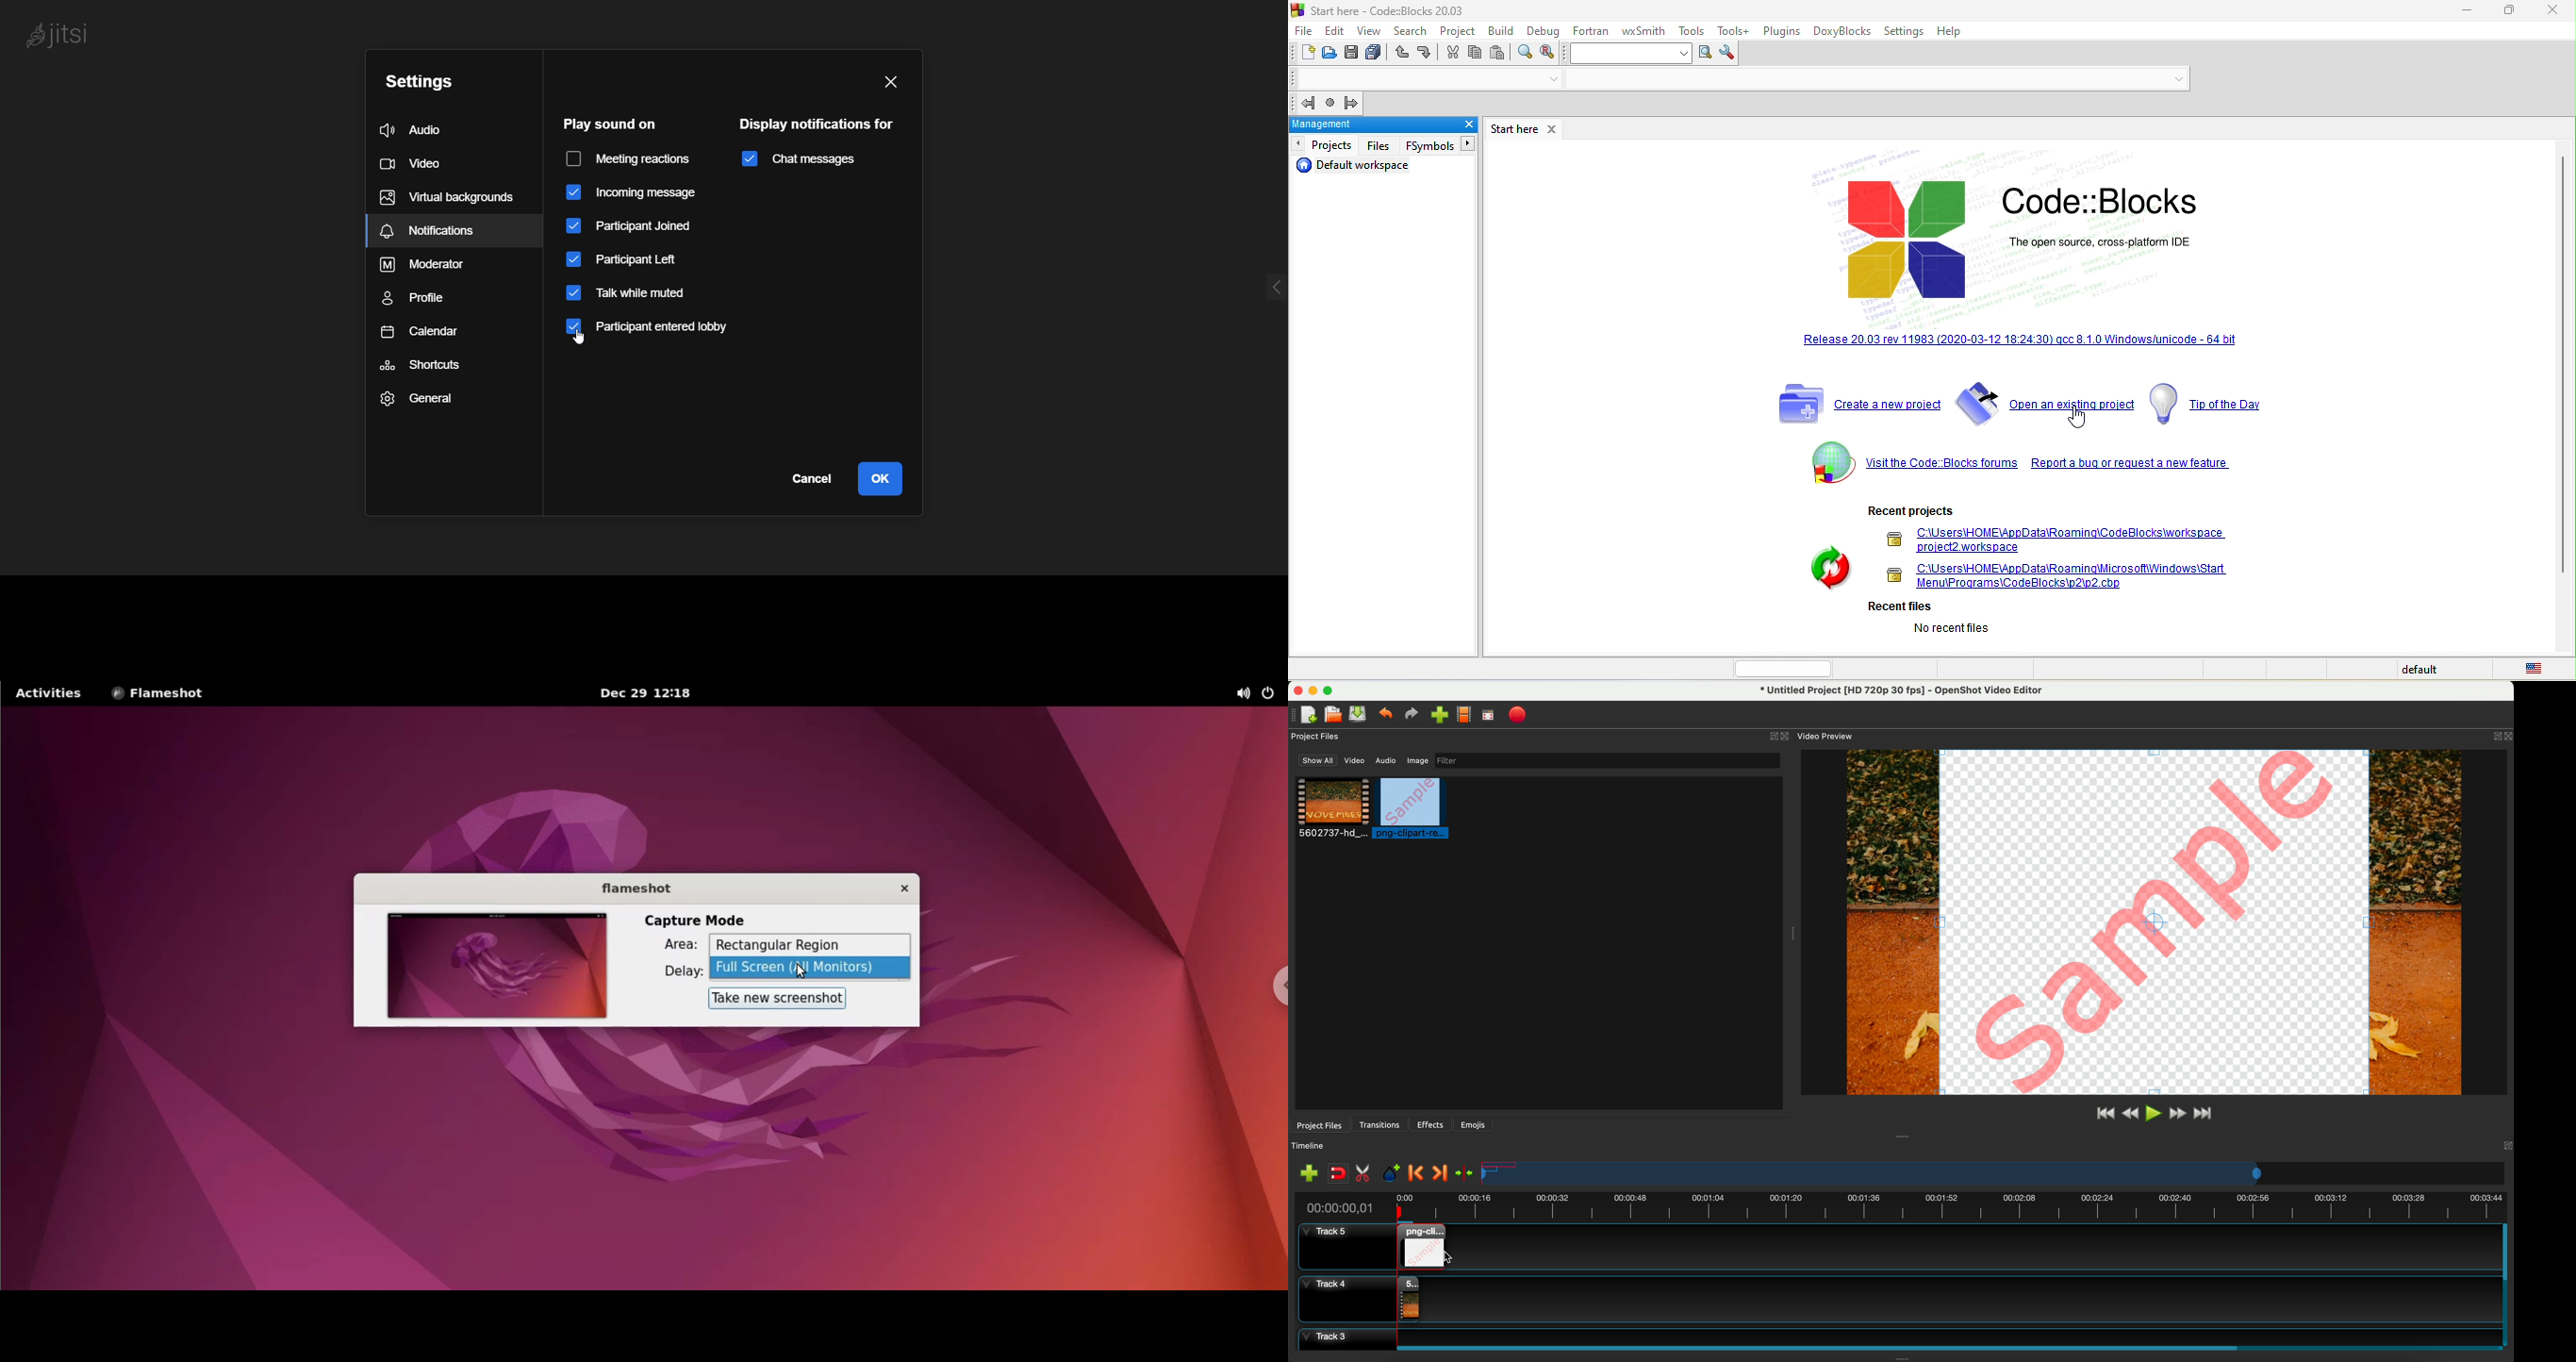 This screenshot has height=1372, width=2576. Describe the element at coordinates (1821, 570) in the screenshot. I see `image` at that location.